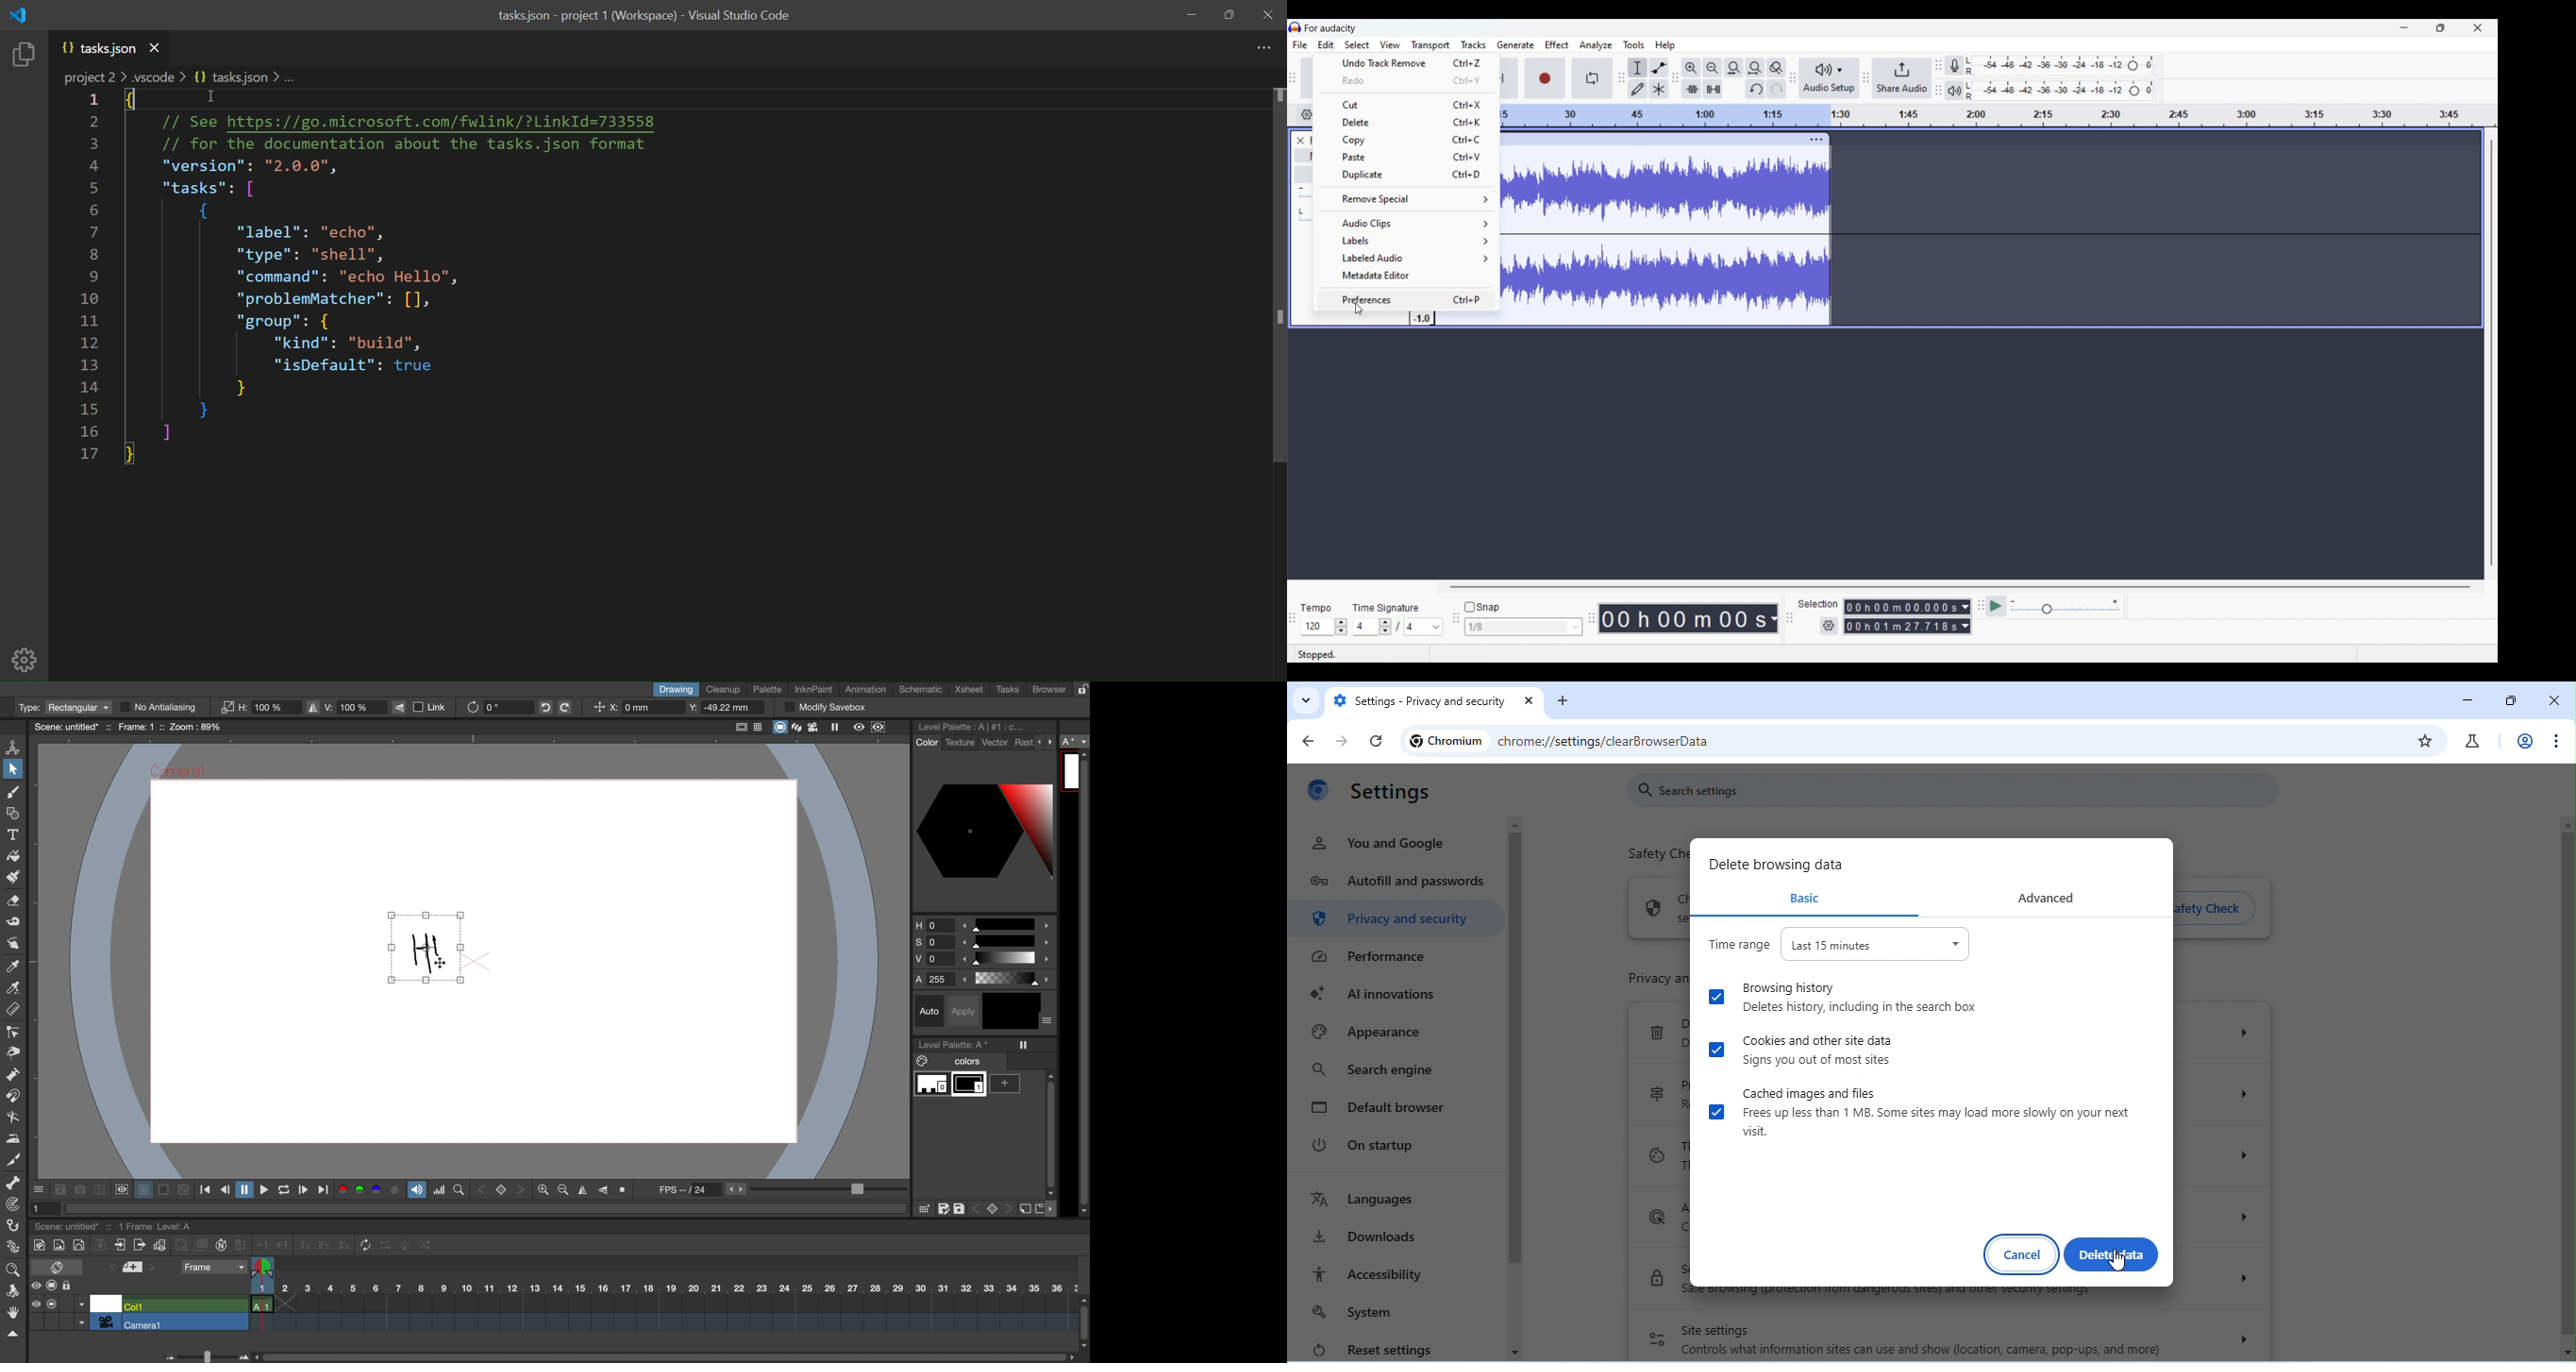  I want to click on color, so click(925, 743).